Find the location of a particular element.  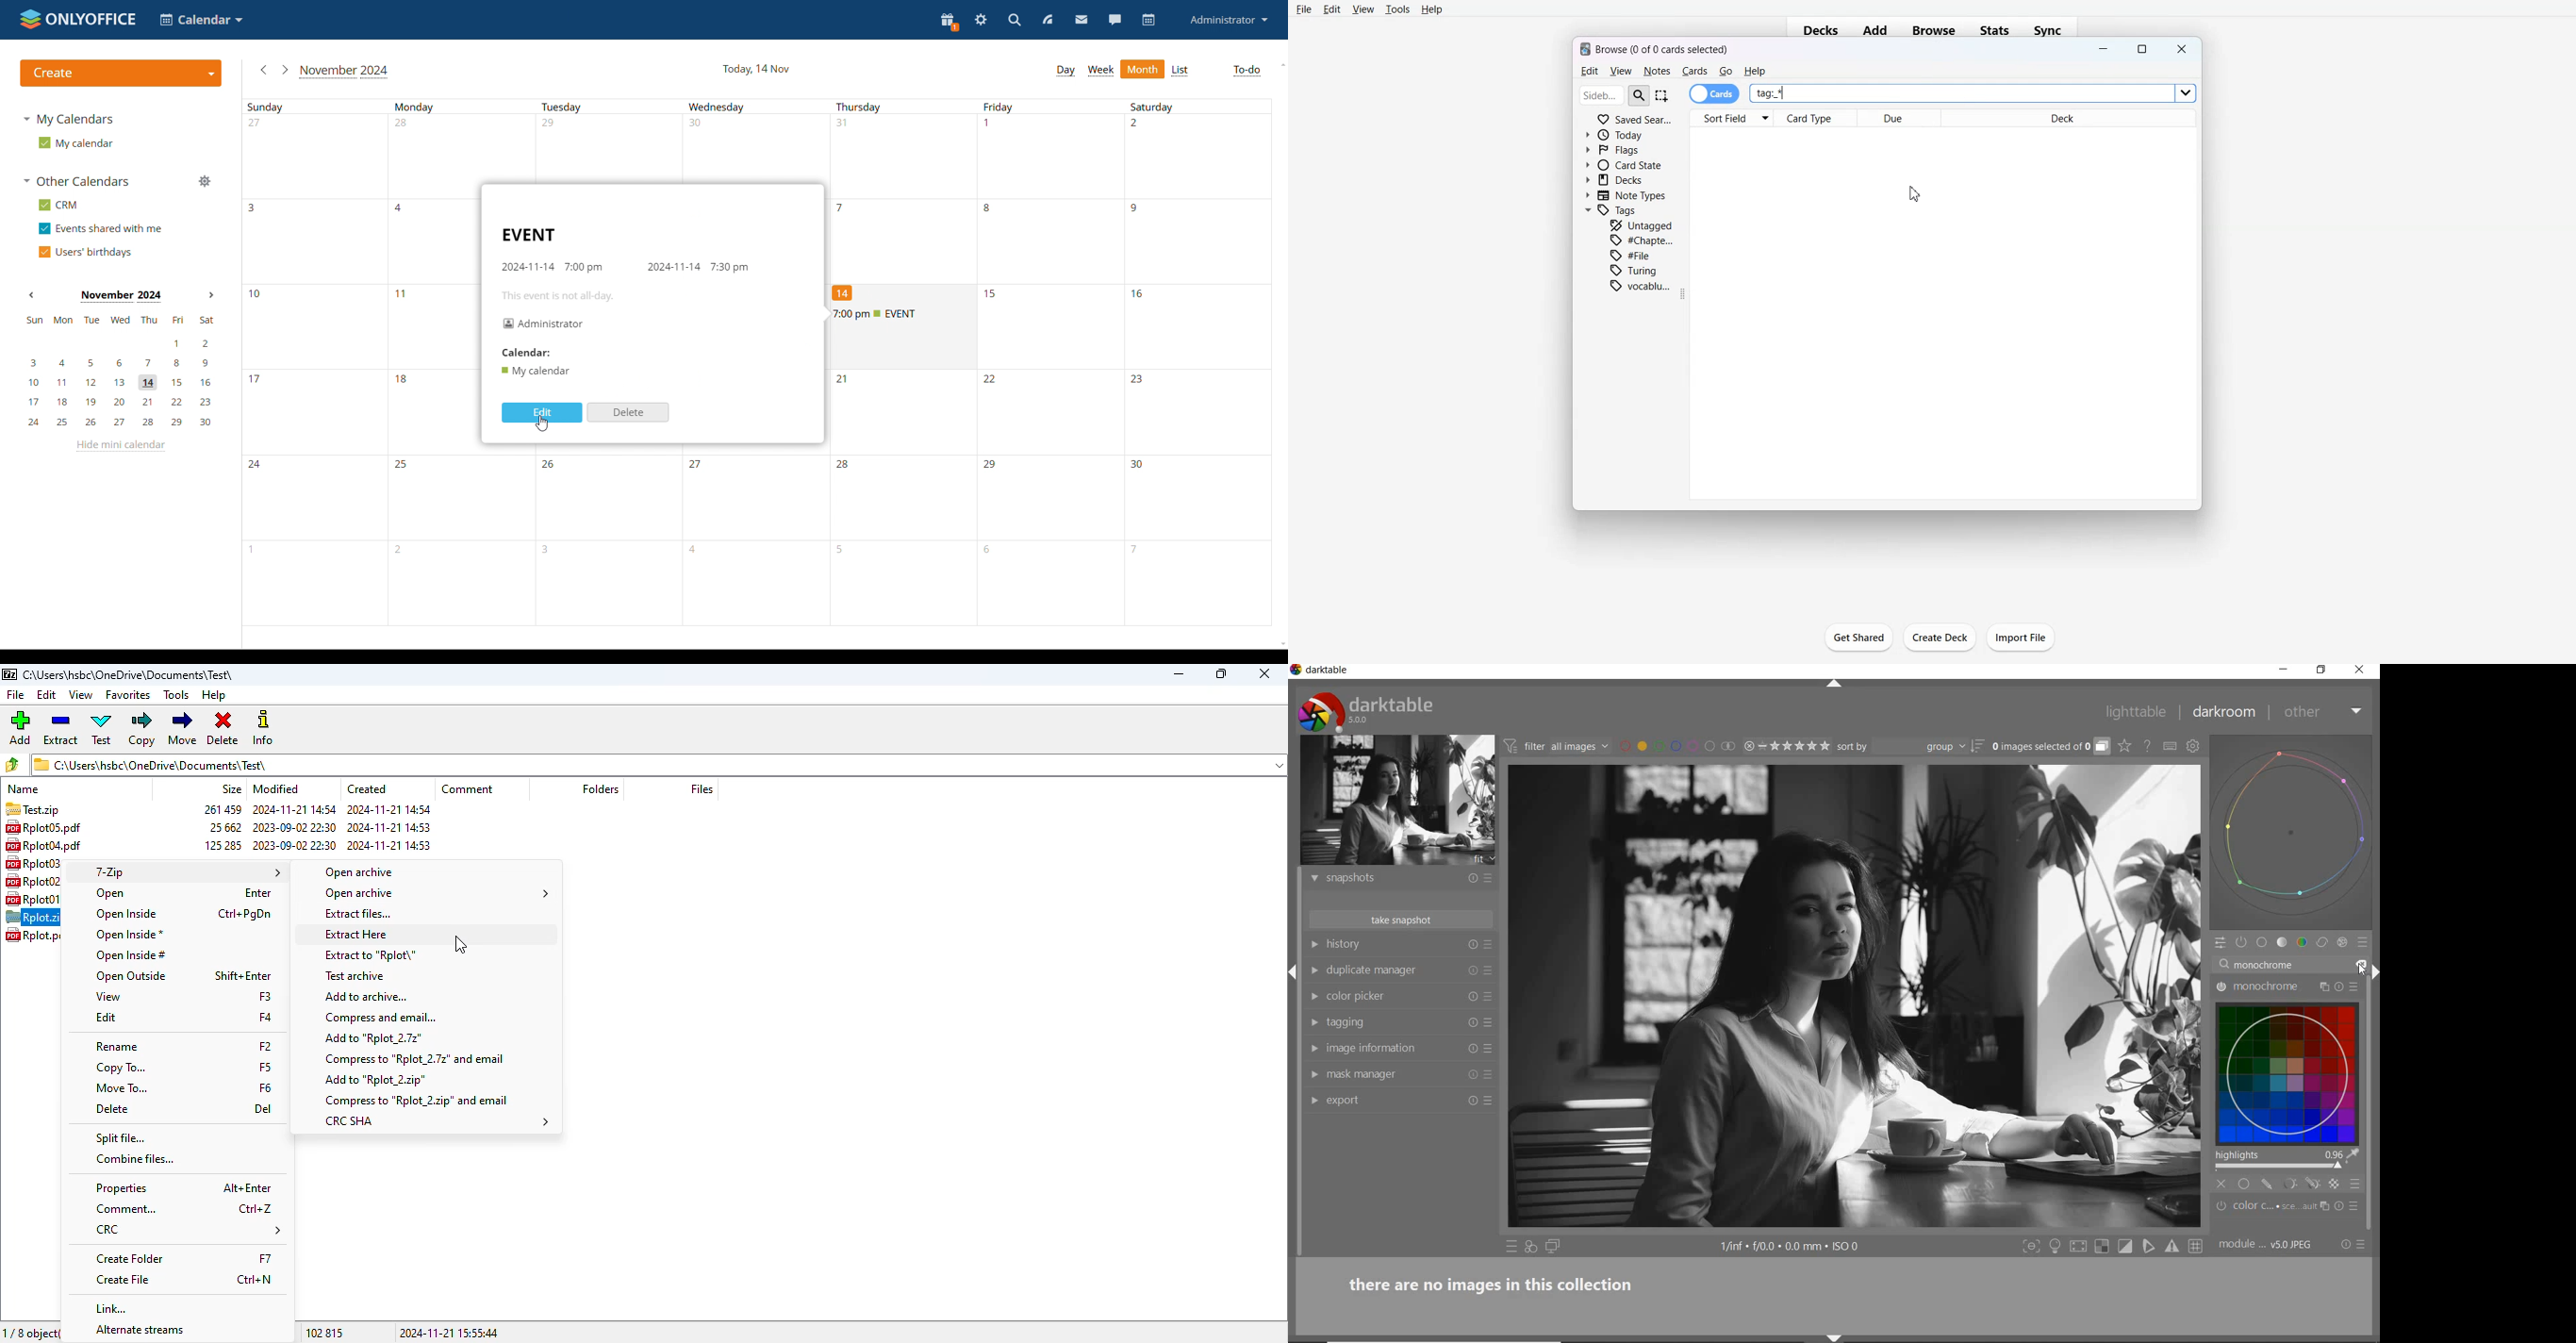

days of the month is located at coordinates (901, 539).